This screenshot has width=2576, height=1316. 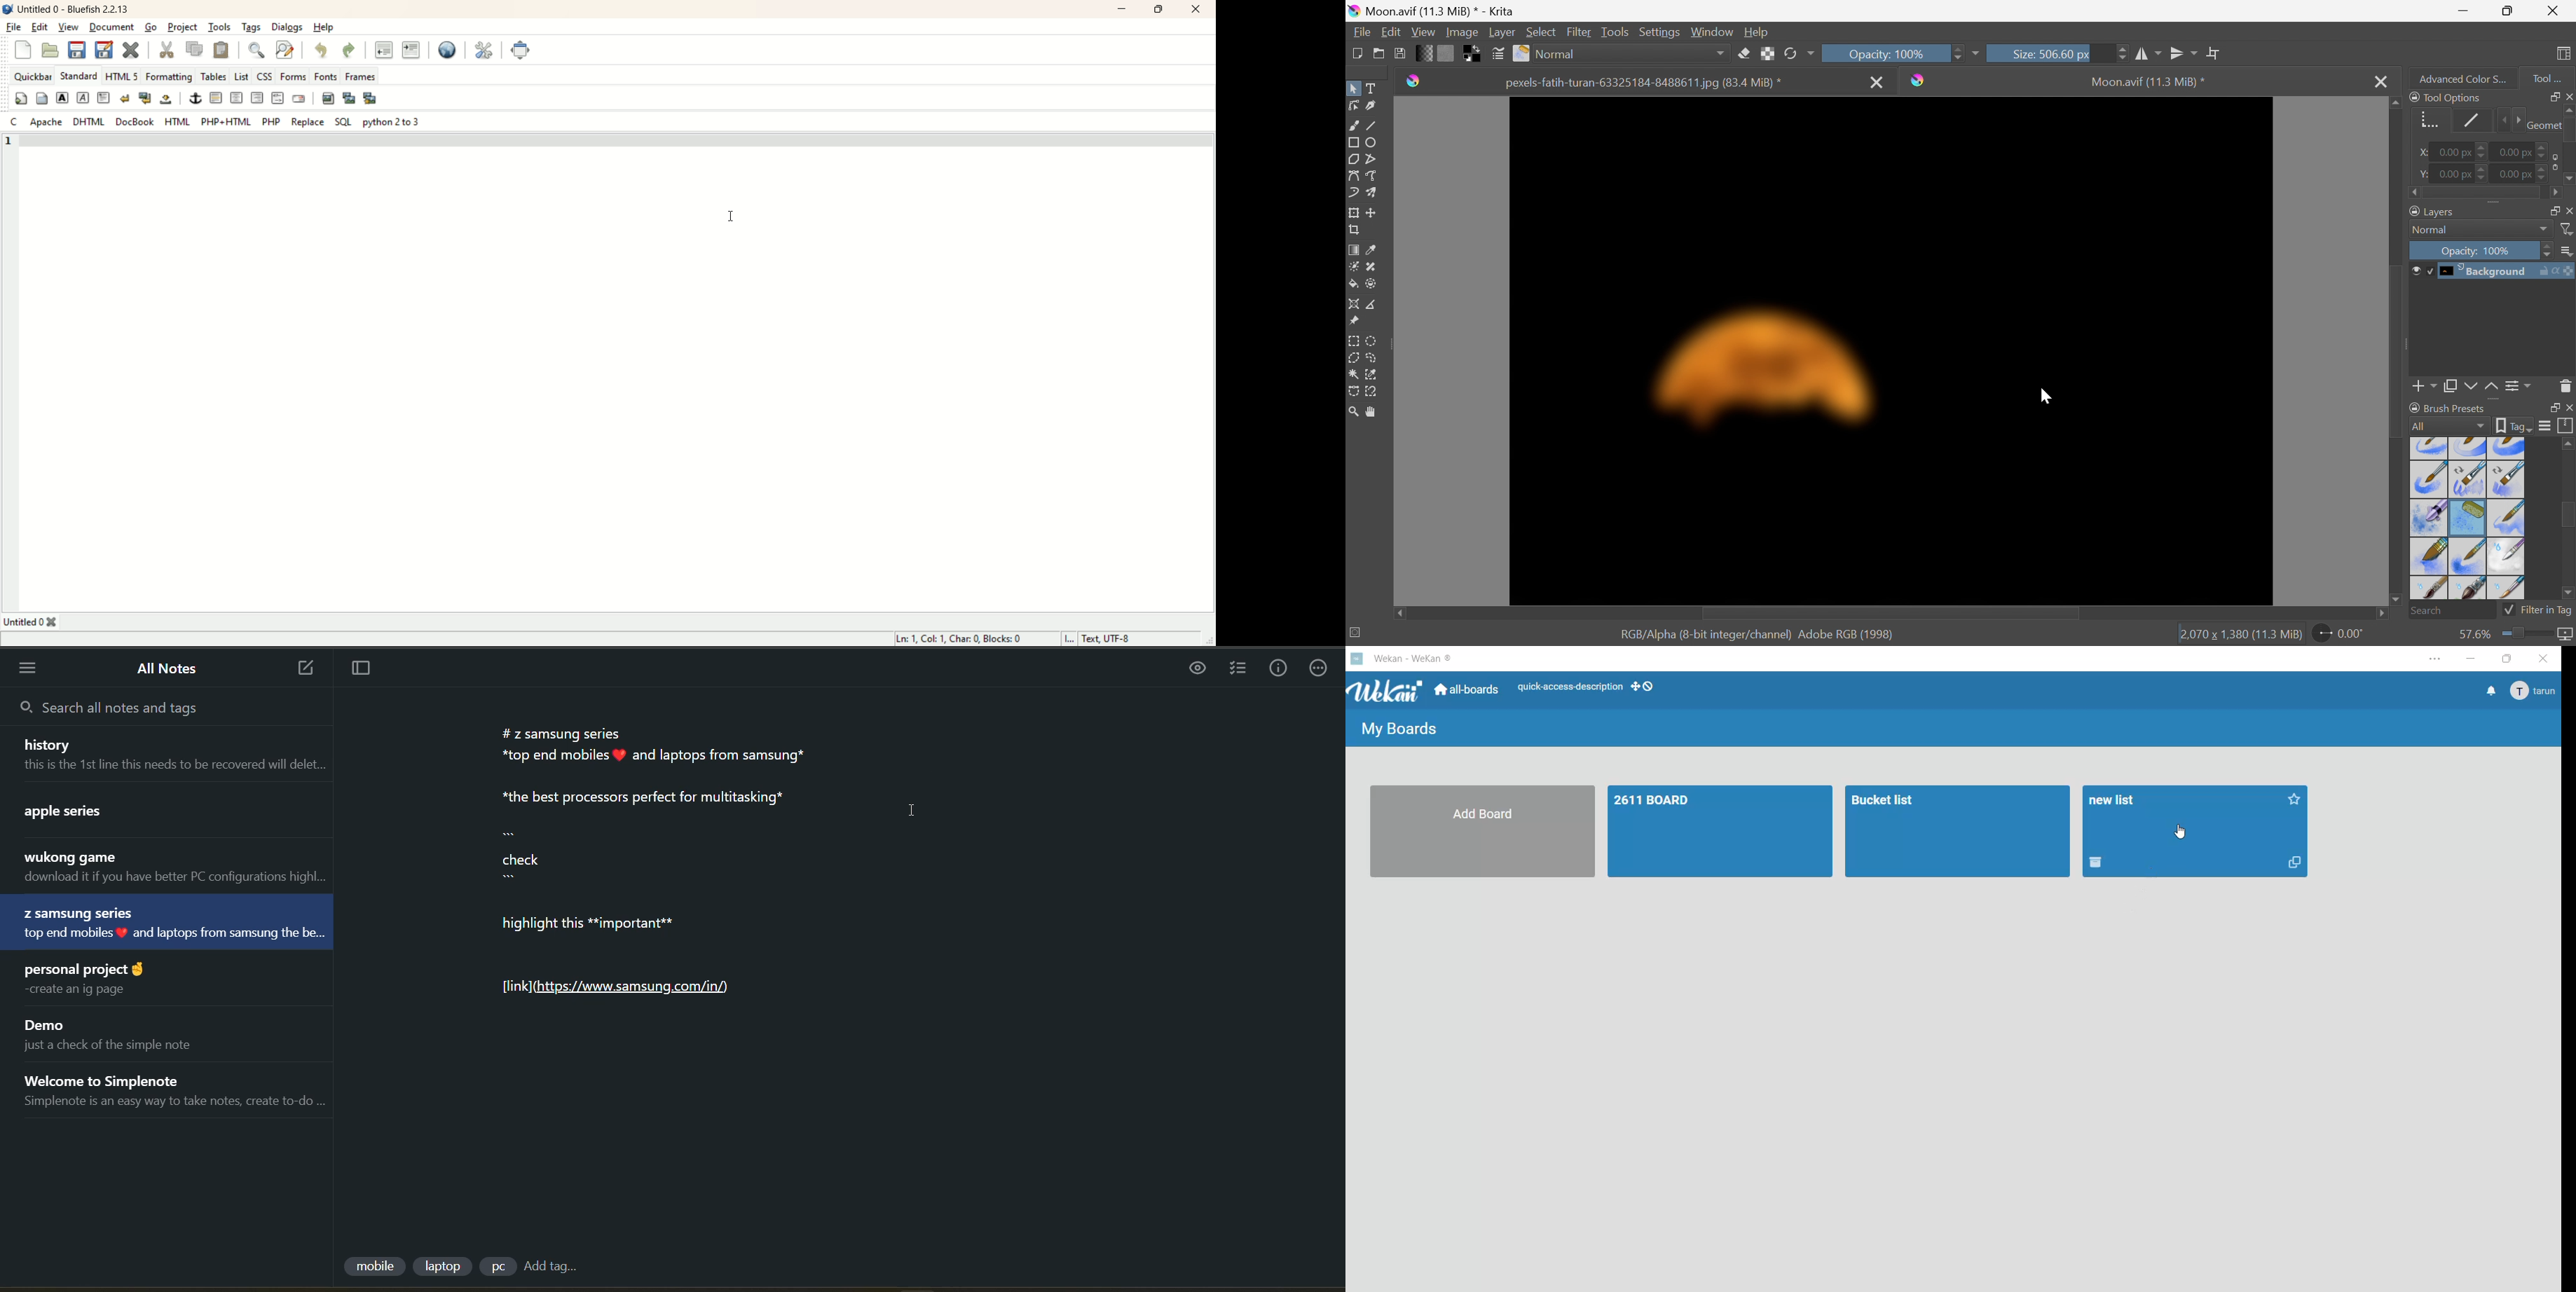 I want to click on Restore down, so click(x=2550, y=96).